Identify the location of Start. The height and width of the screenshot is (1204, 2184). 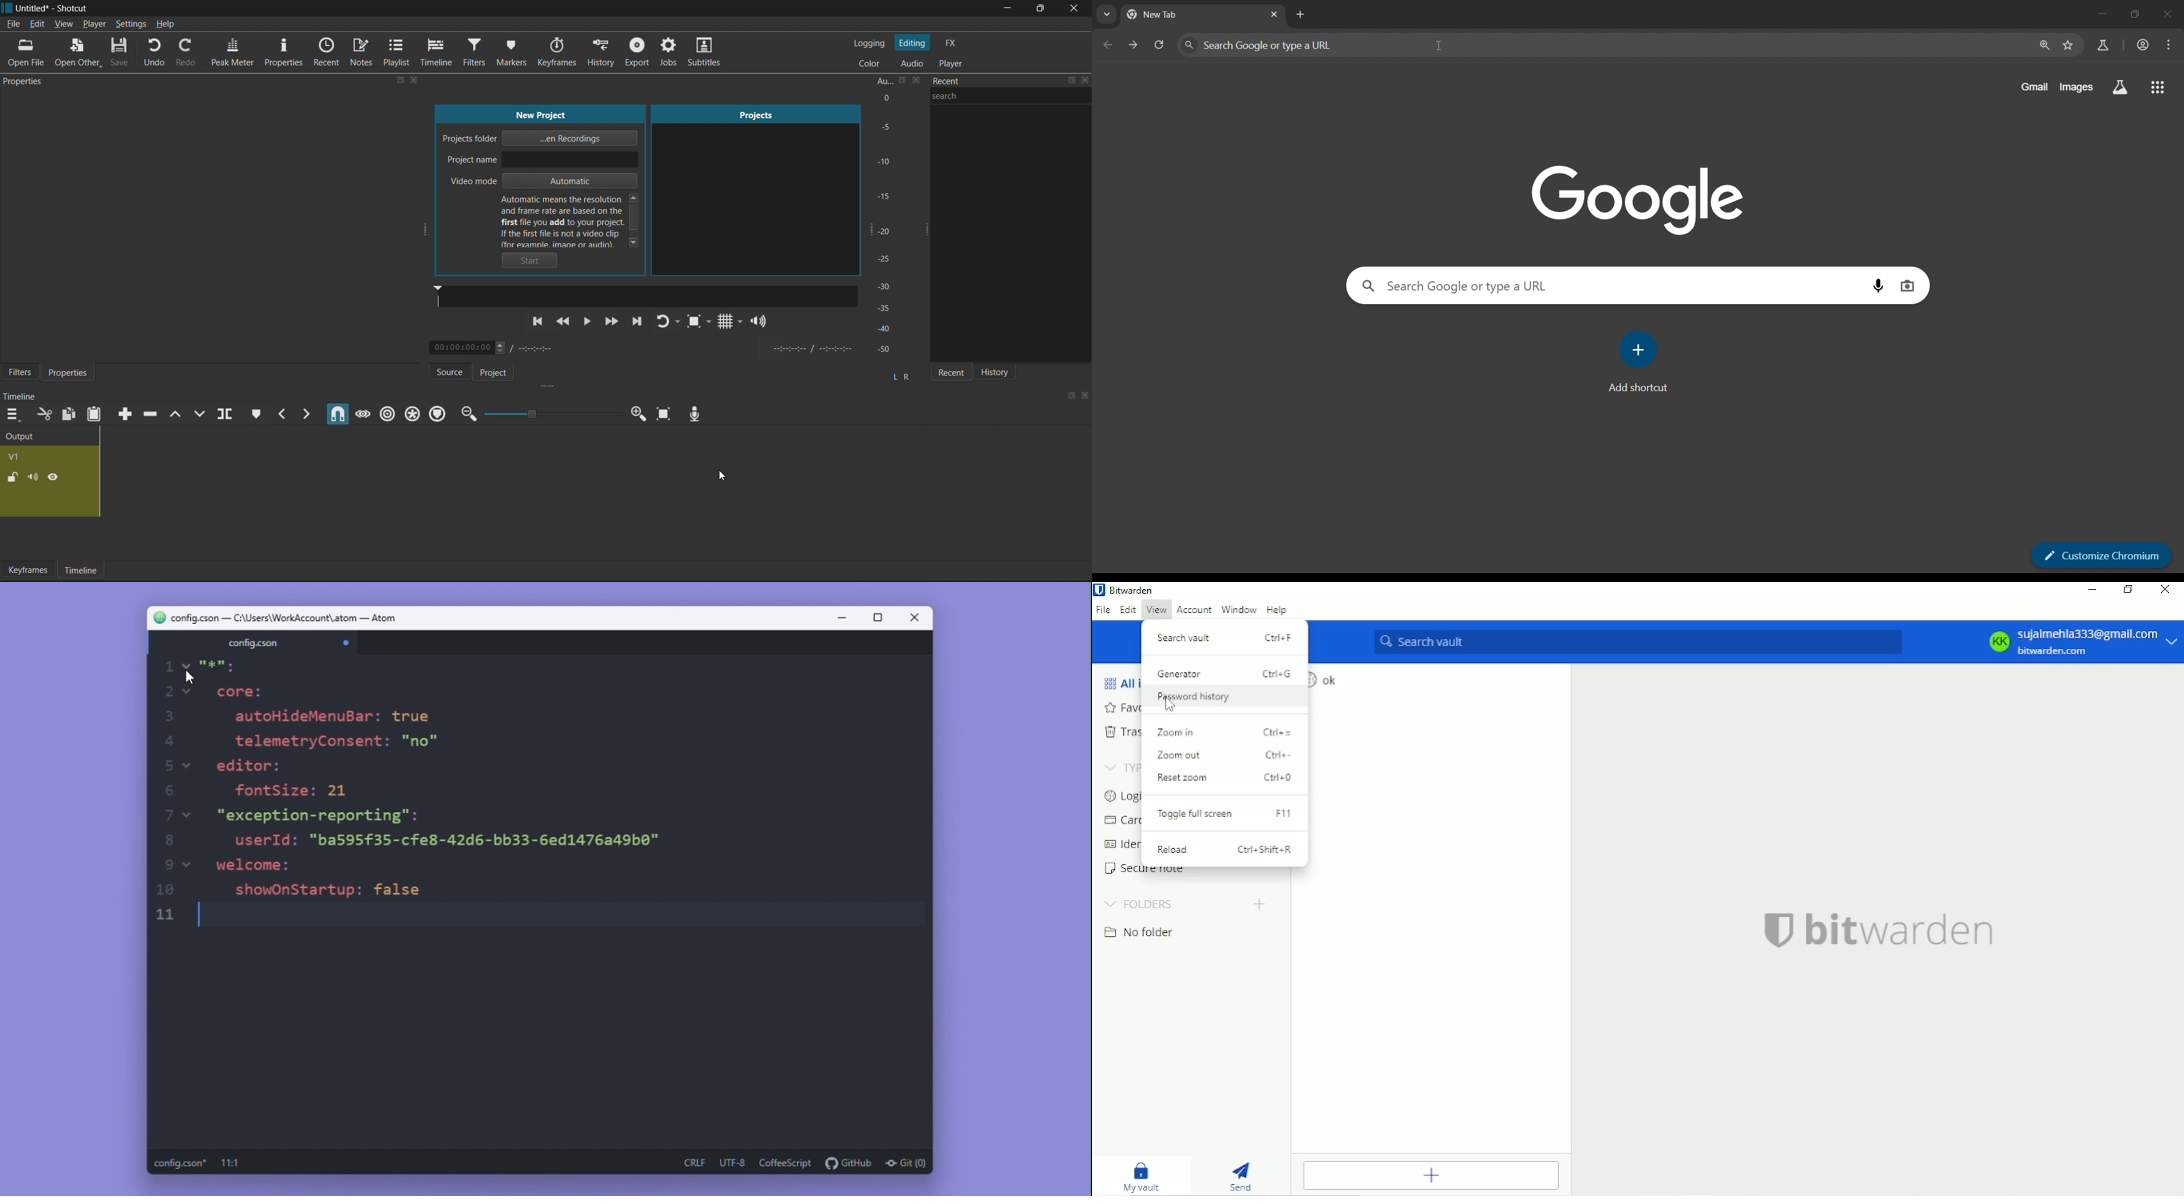
(533, 261).